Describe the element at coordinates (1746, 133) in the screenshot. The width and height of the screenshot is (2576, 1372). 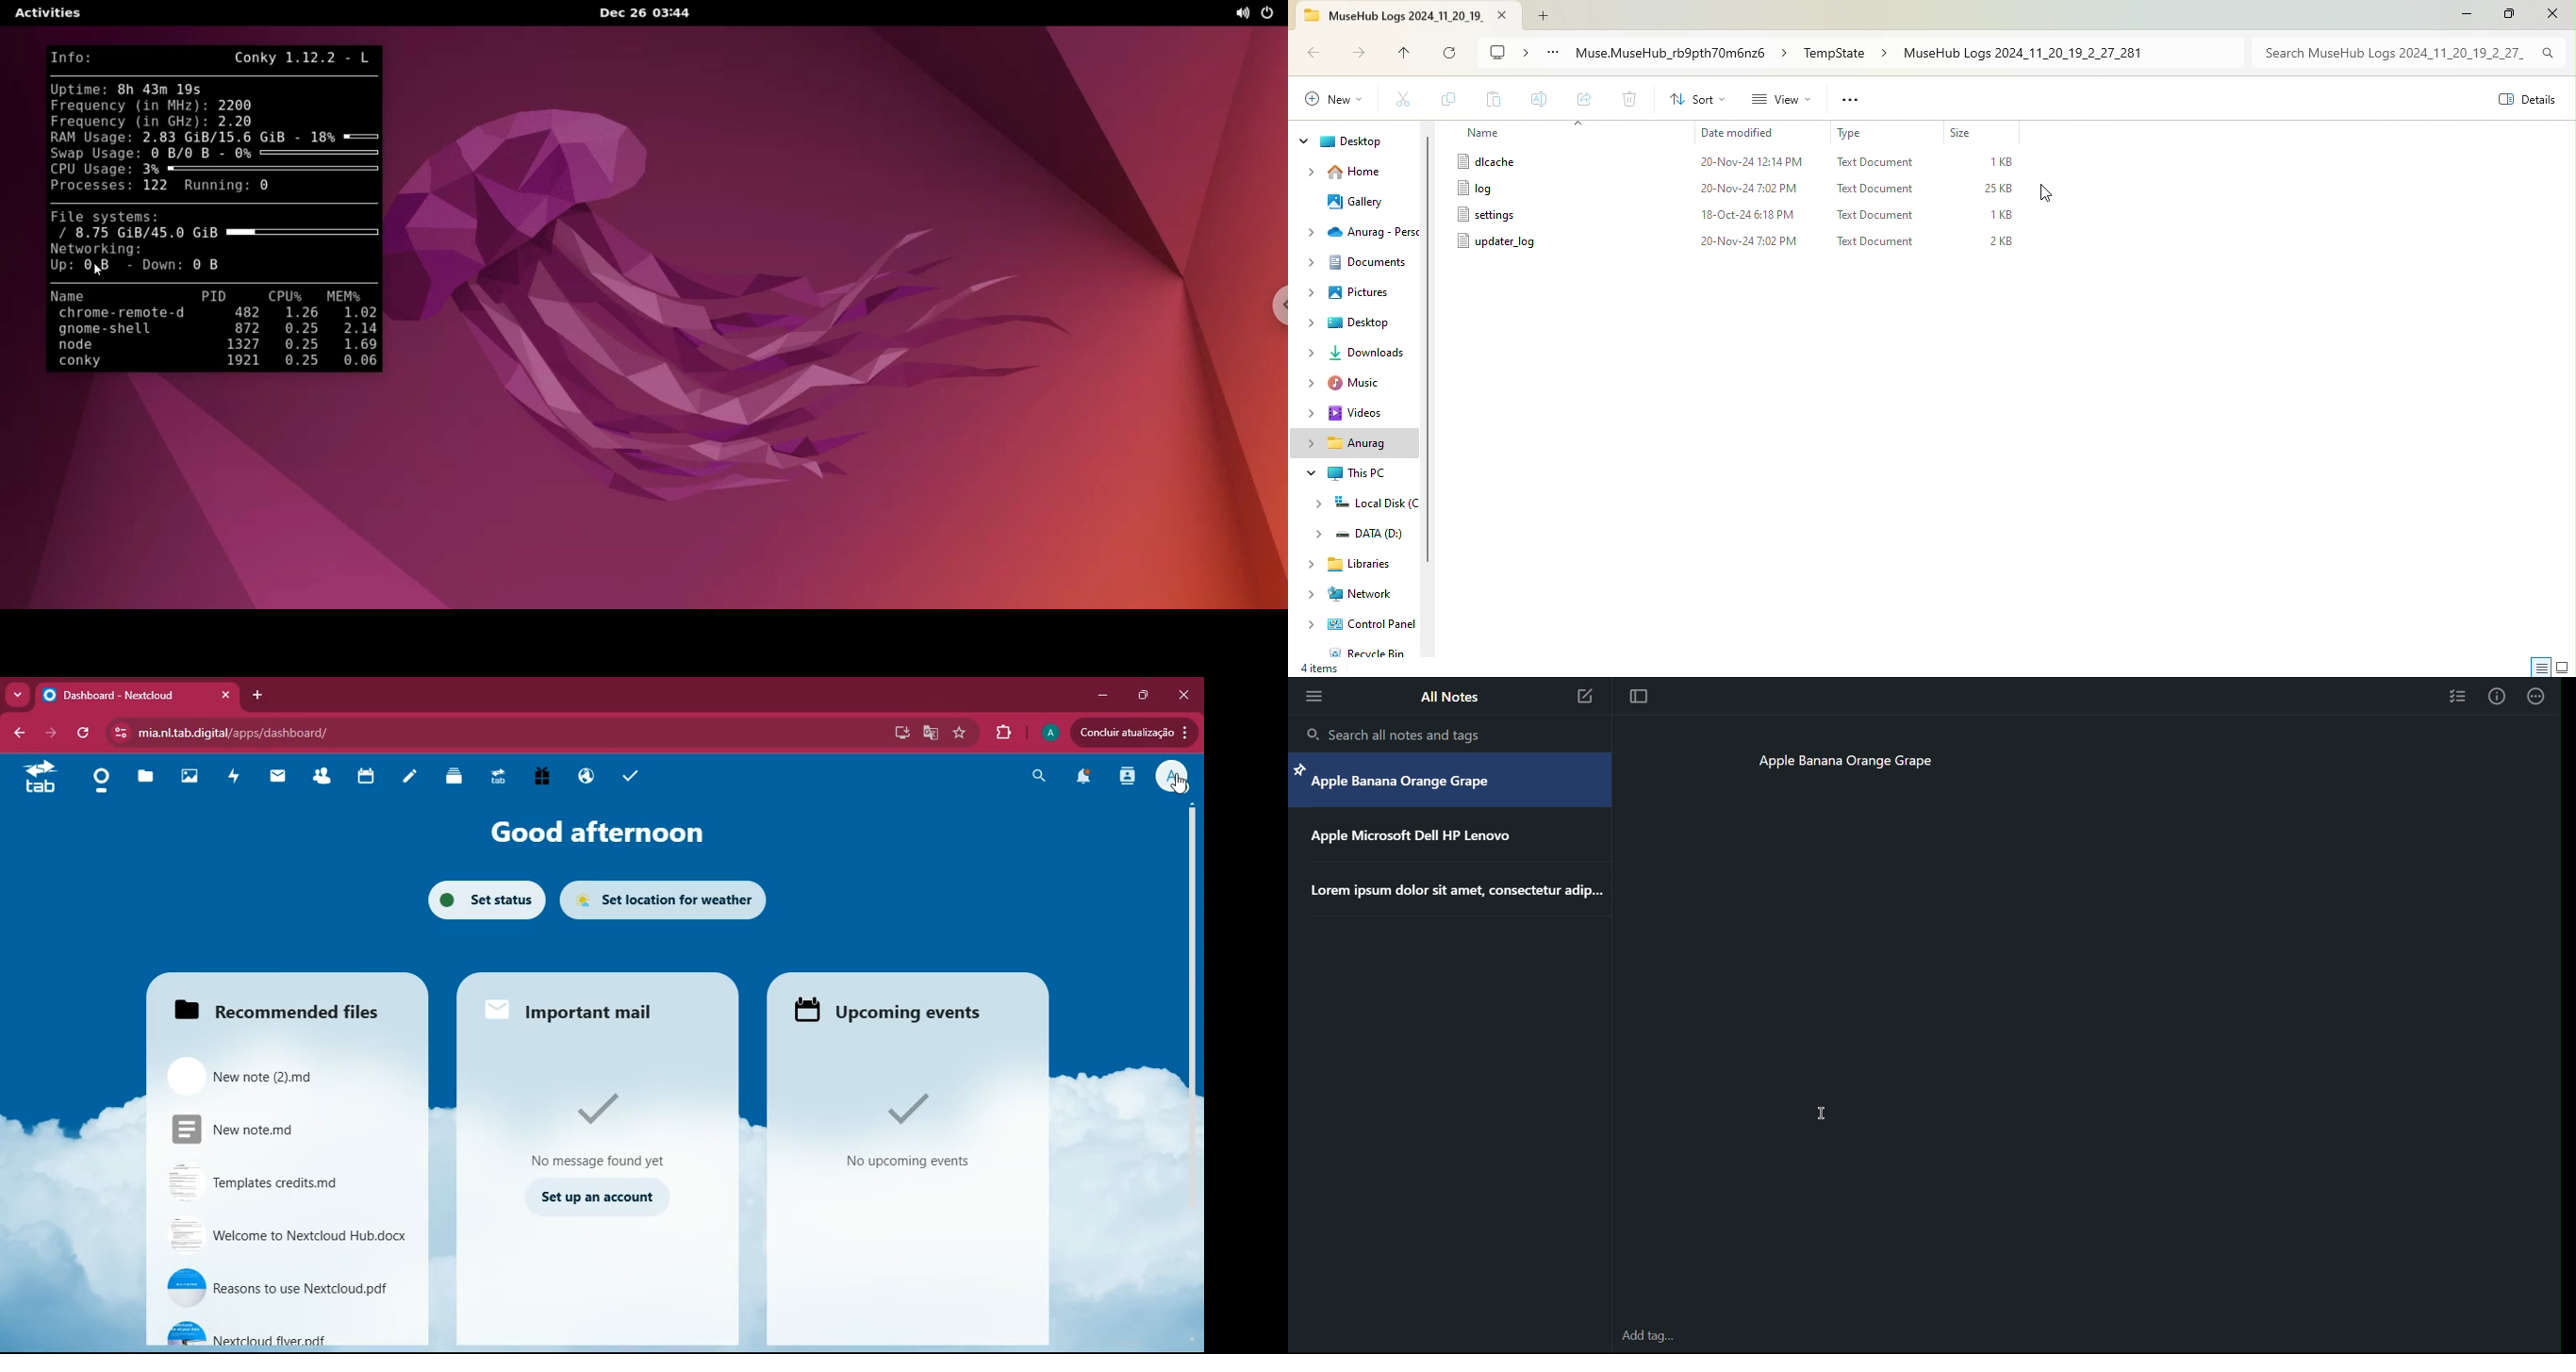
I see `Date modified` at that location.